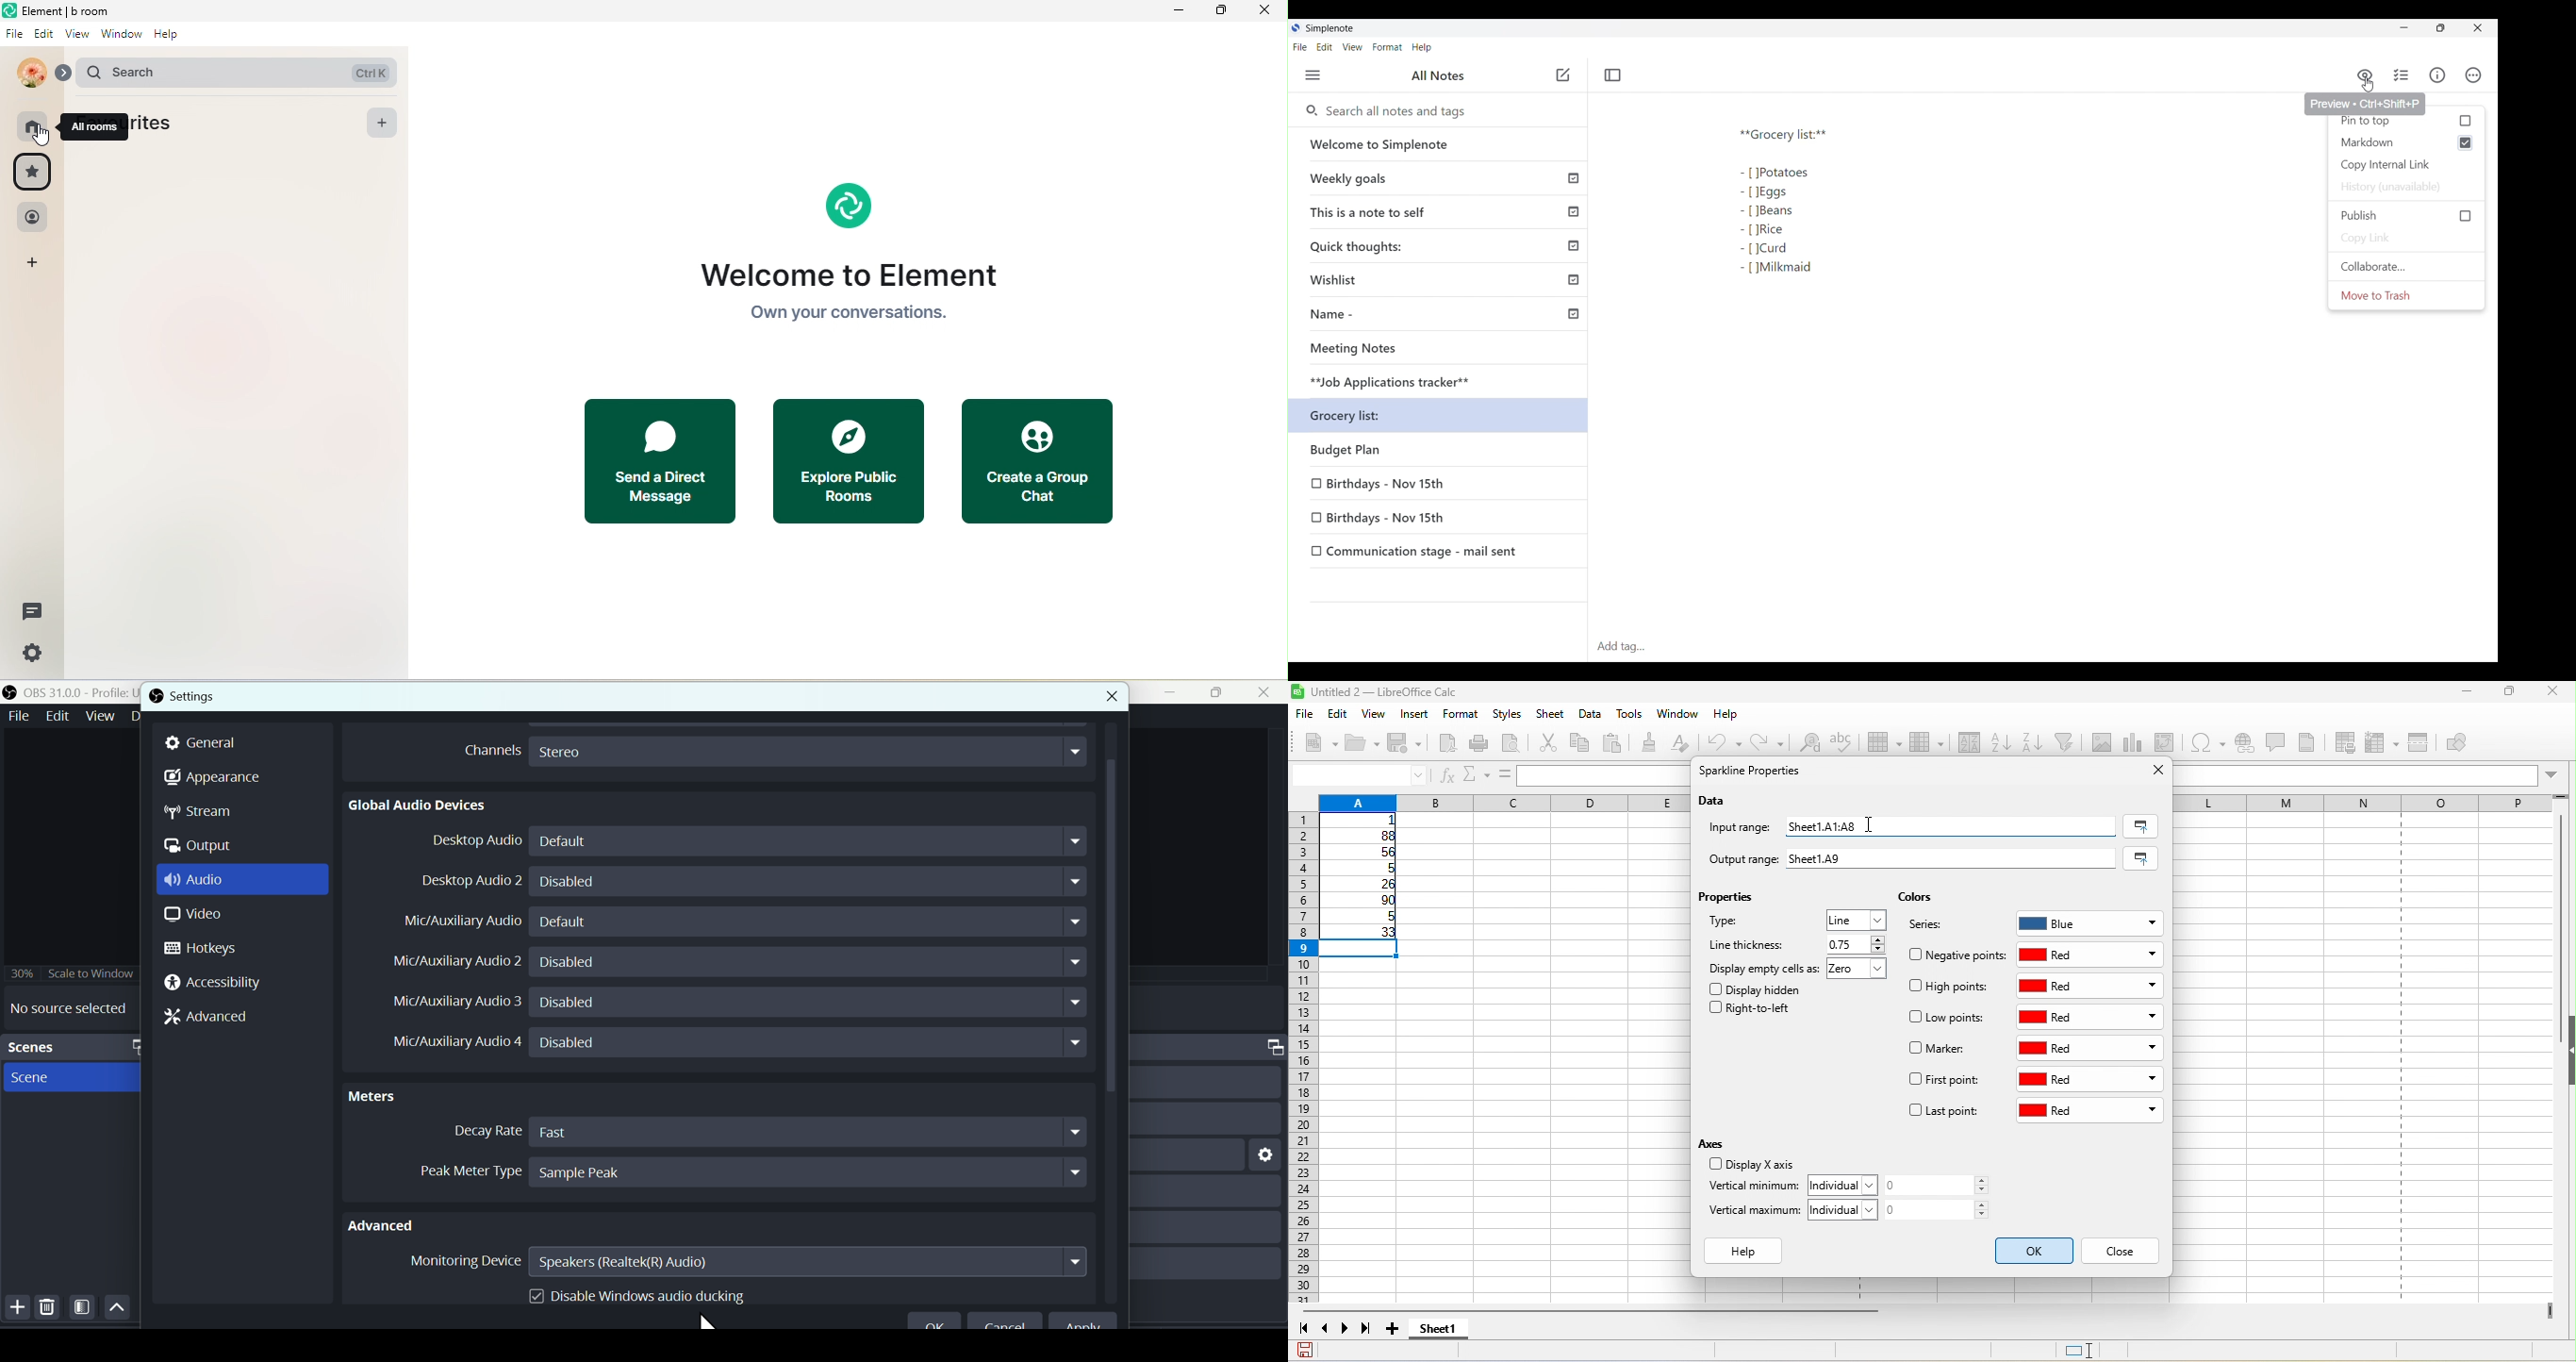  What do you see at coordinates (384, 124) in the screenshot?
I see `add` at bounding box center [384, 124].